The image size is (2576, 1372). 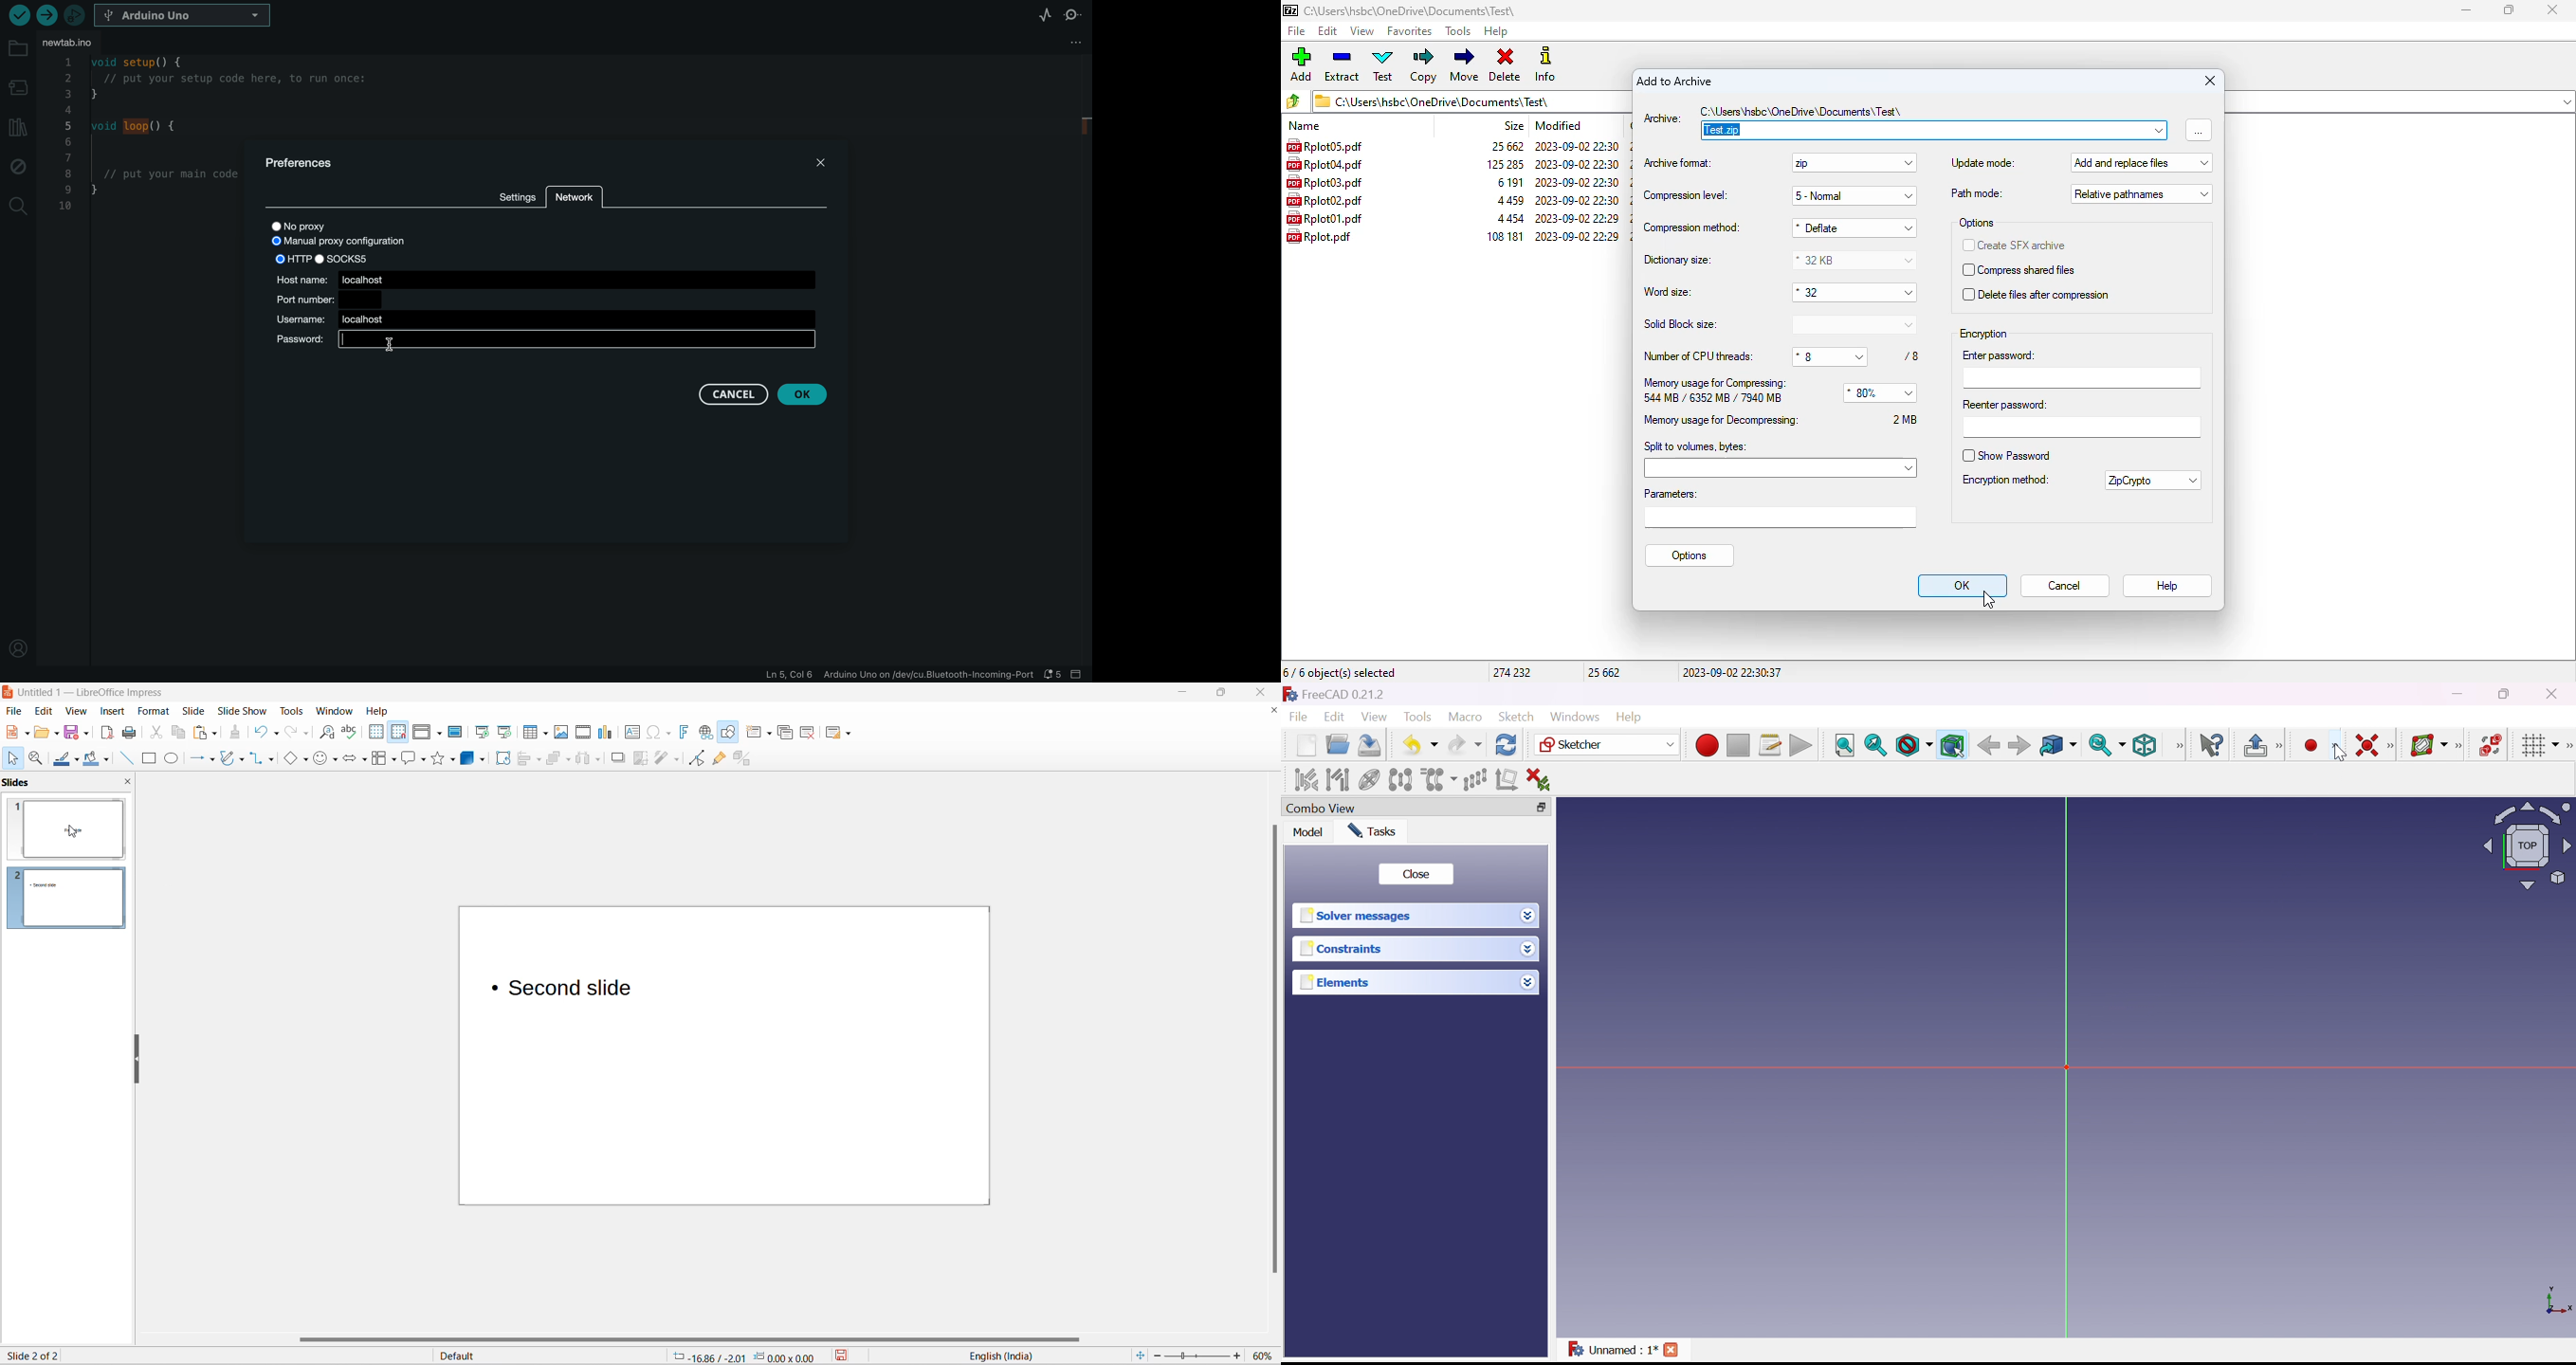 I want to click on display views options, so click(x=440, y=733).